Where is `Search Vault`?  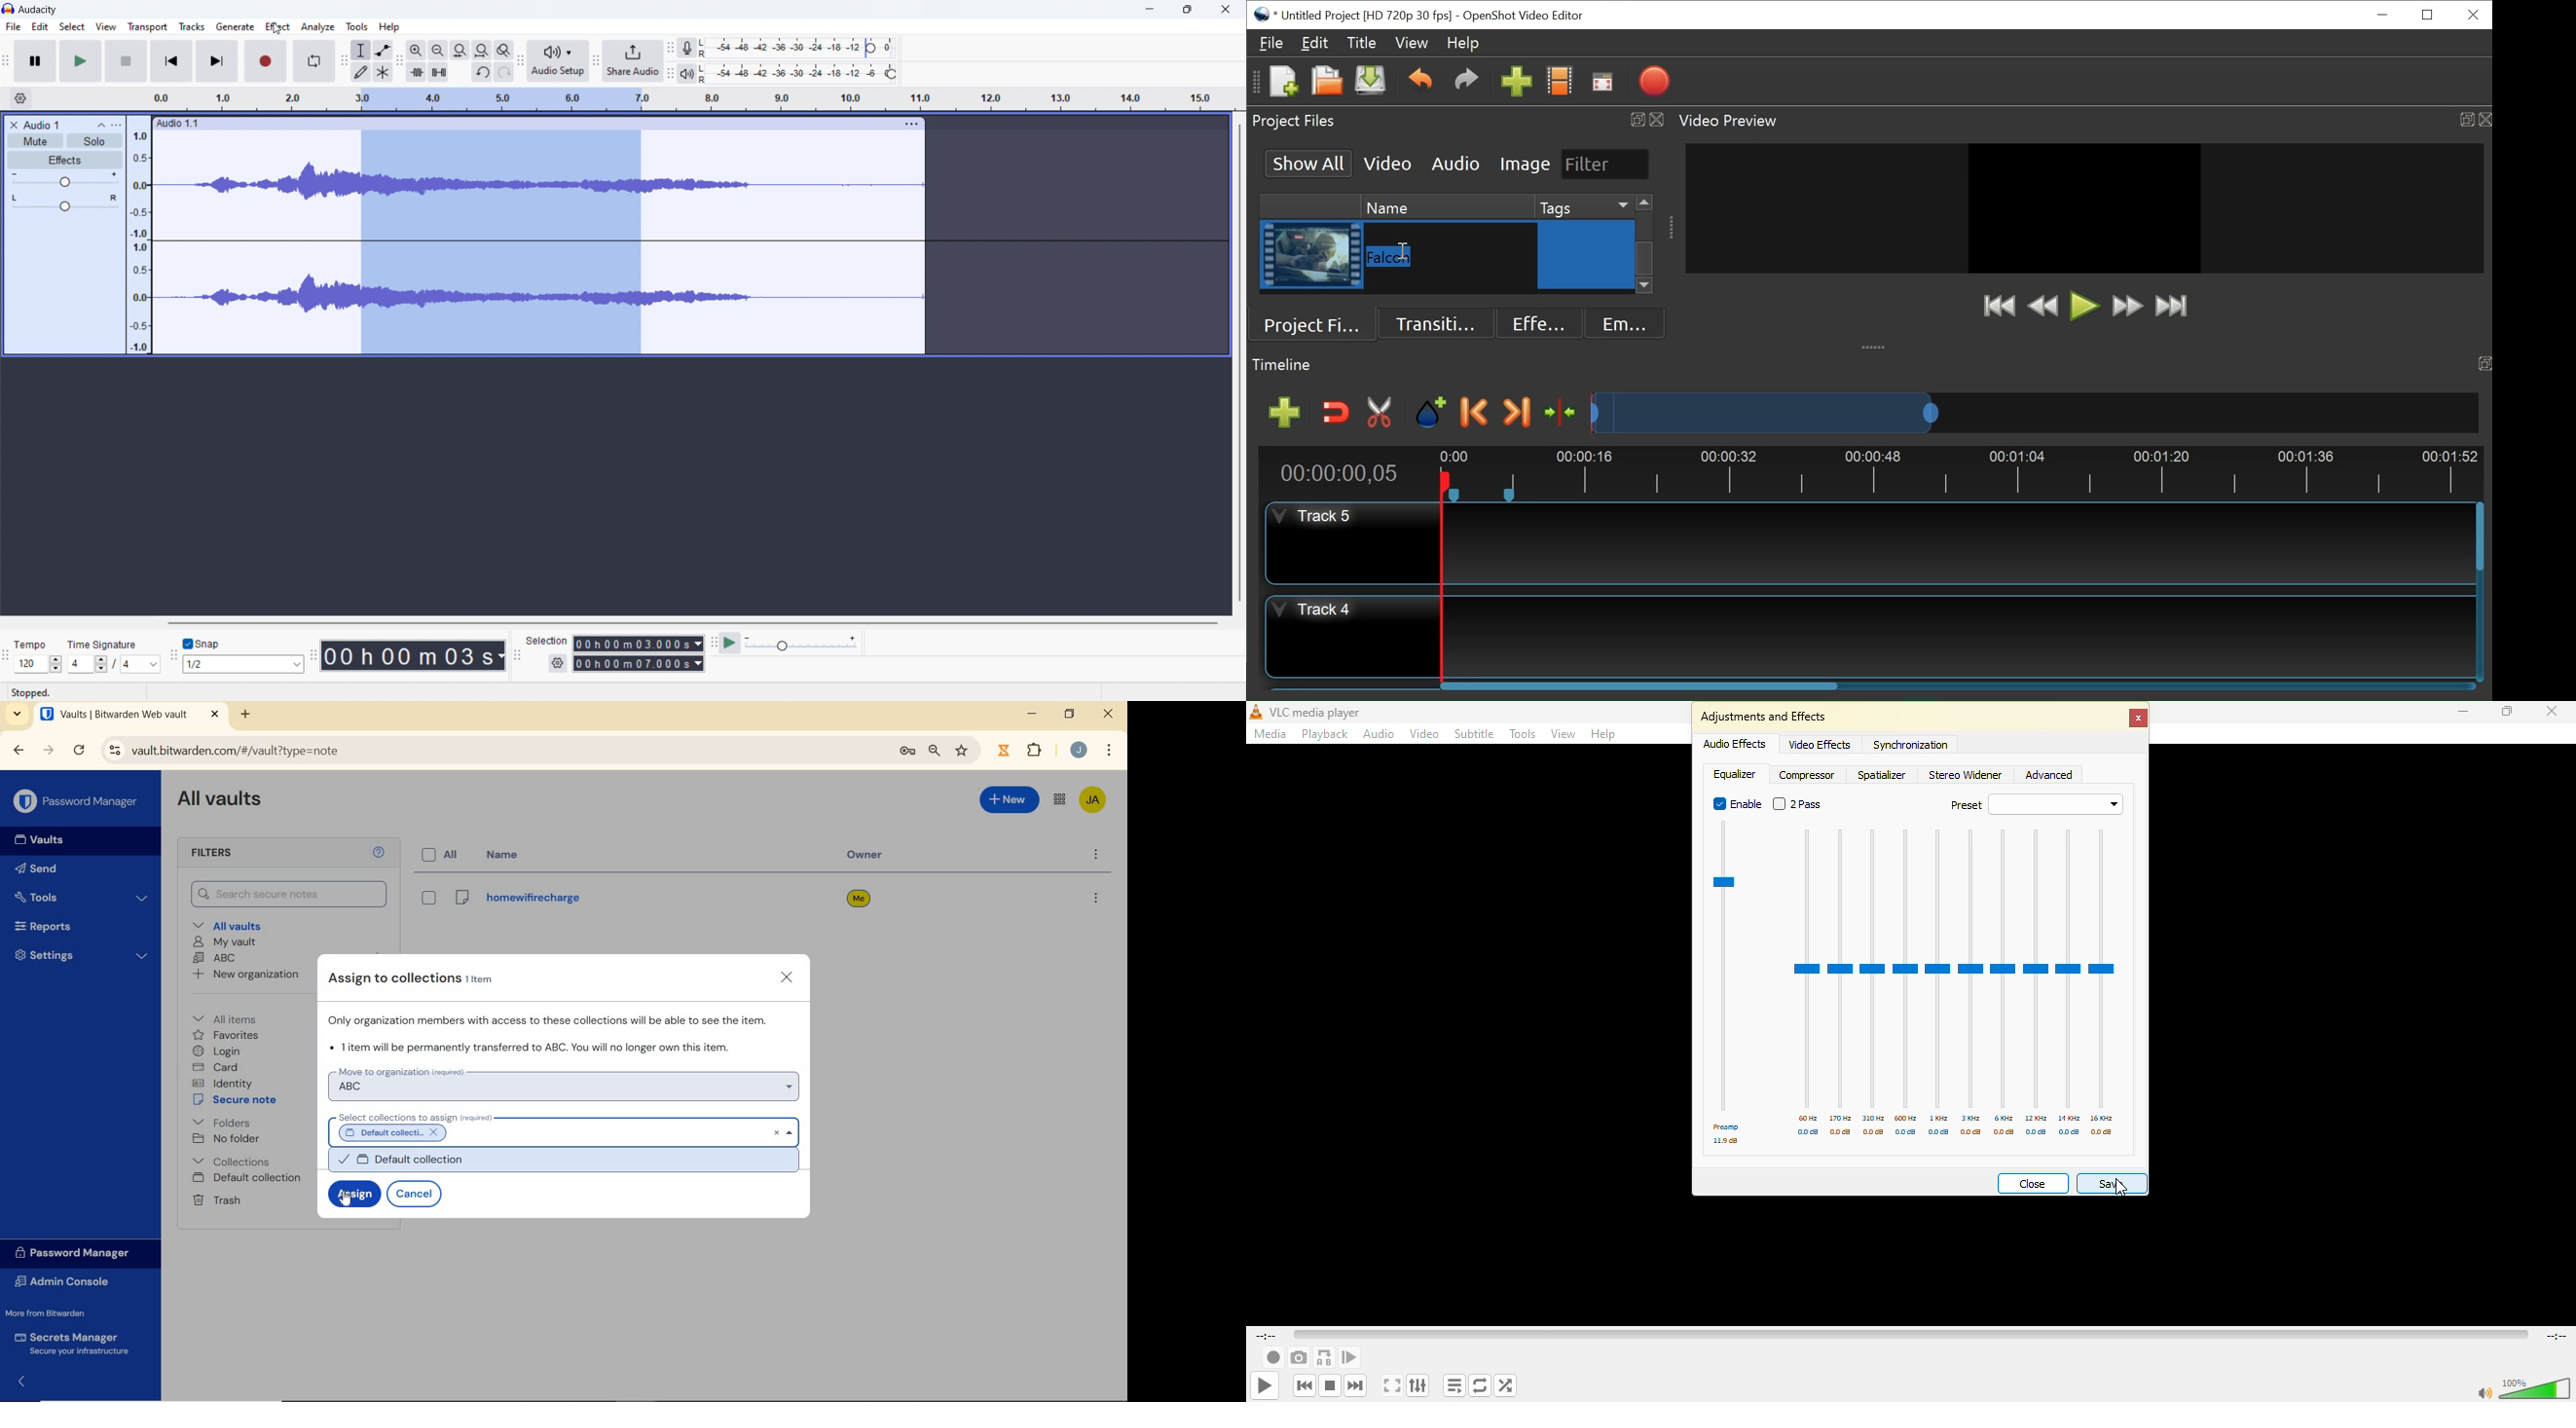
Search Vault is located at coordinates (289, 895).